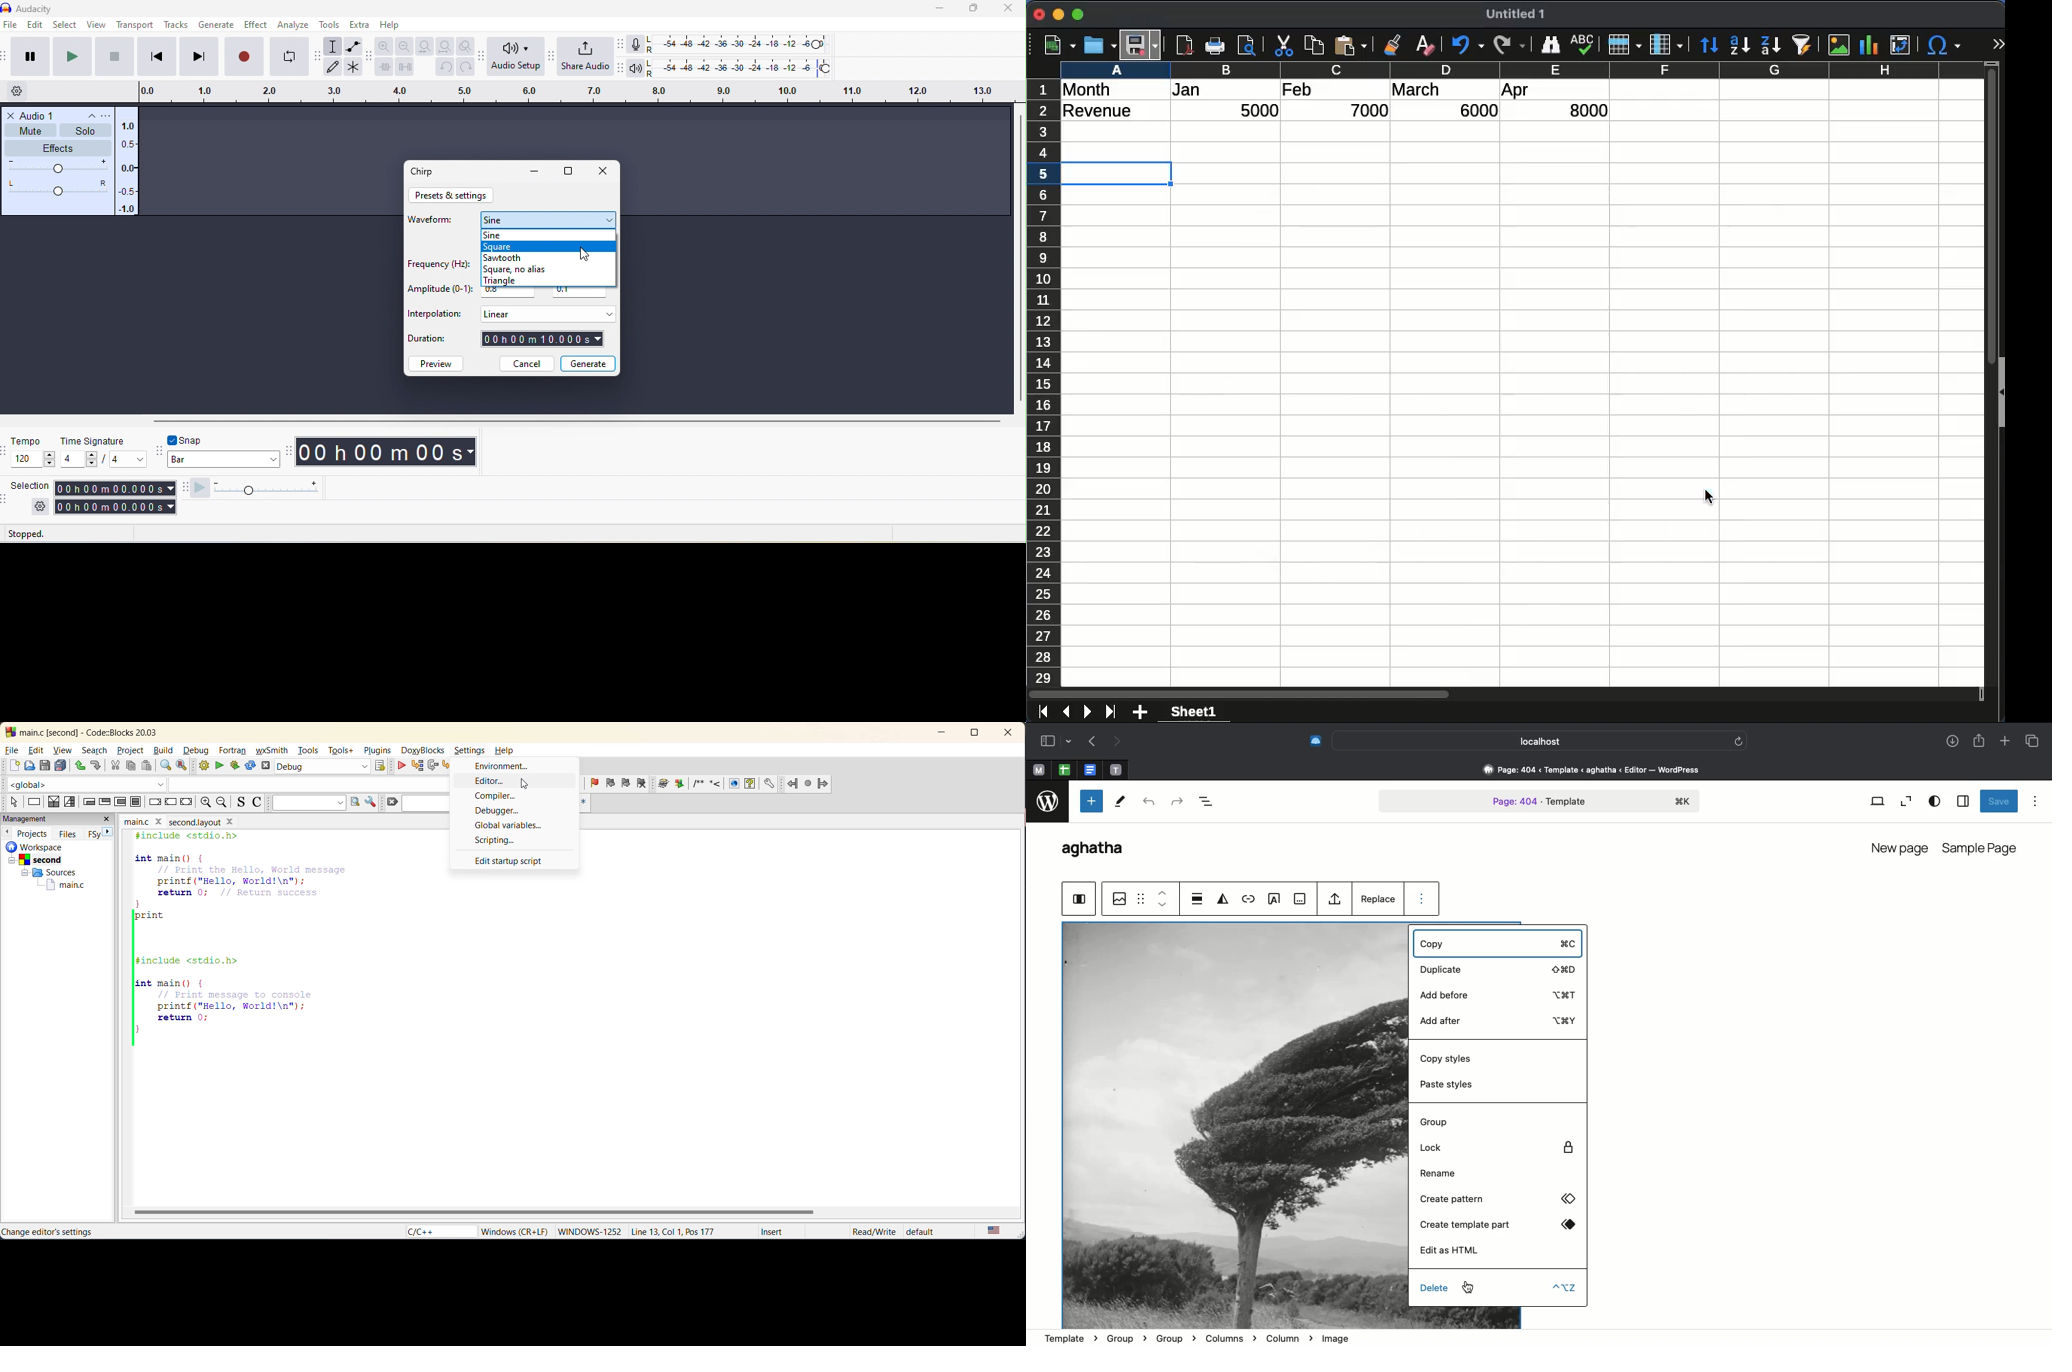  What do you see at coordinates (34, 460) in the screenshot?
I see `120` at bounding box center [34, 460].